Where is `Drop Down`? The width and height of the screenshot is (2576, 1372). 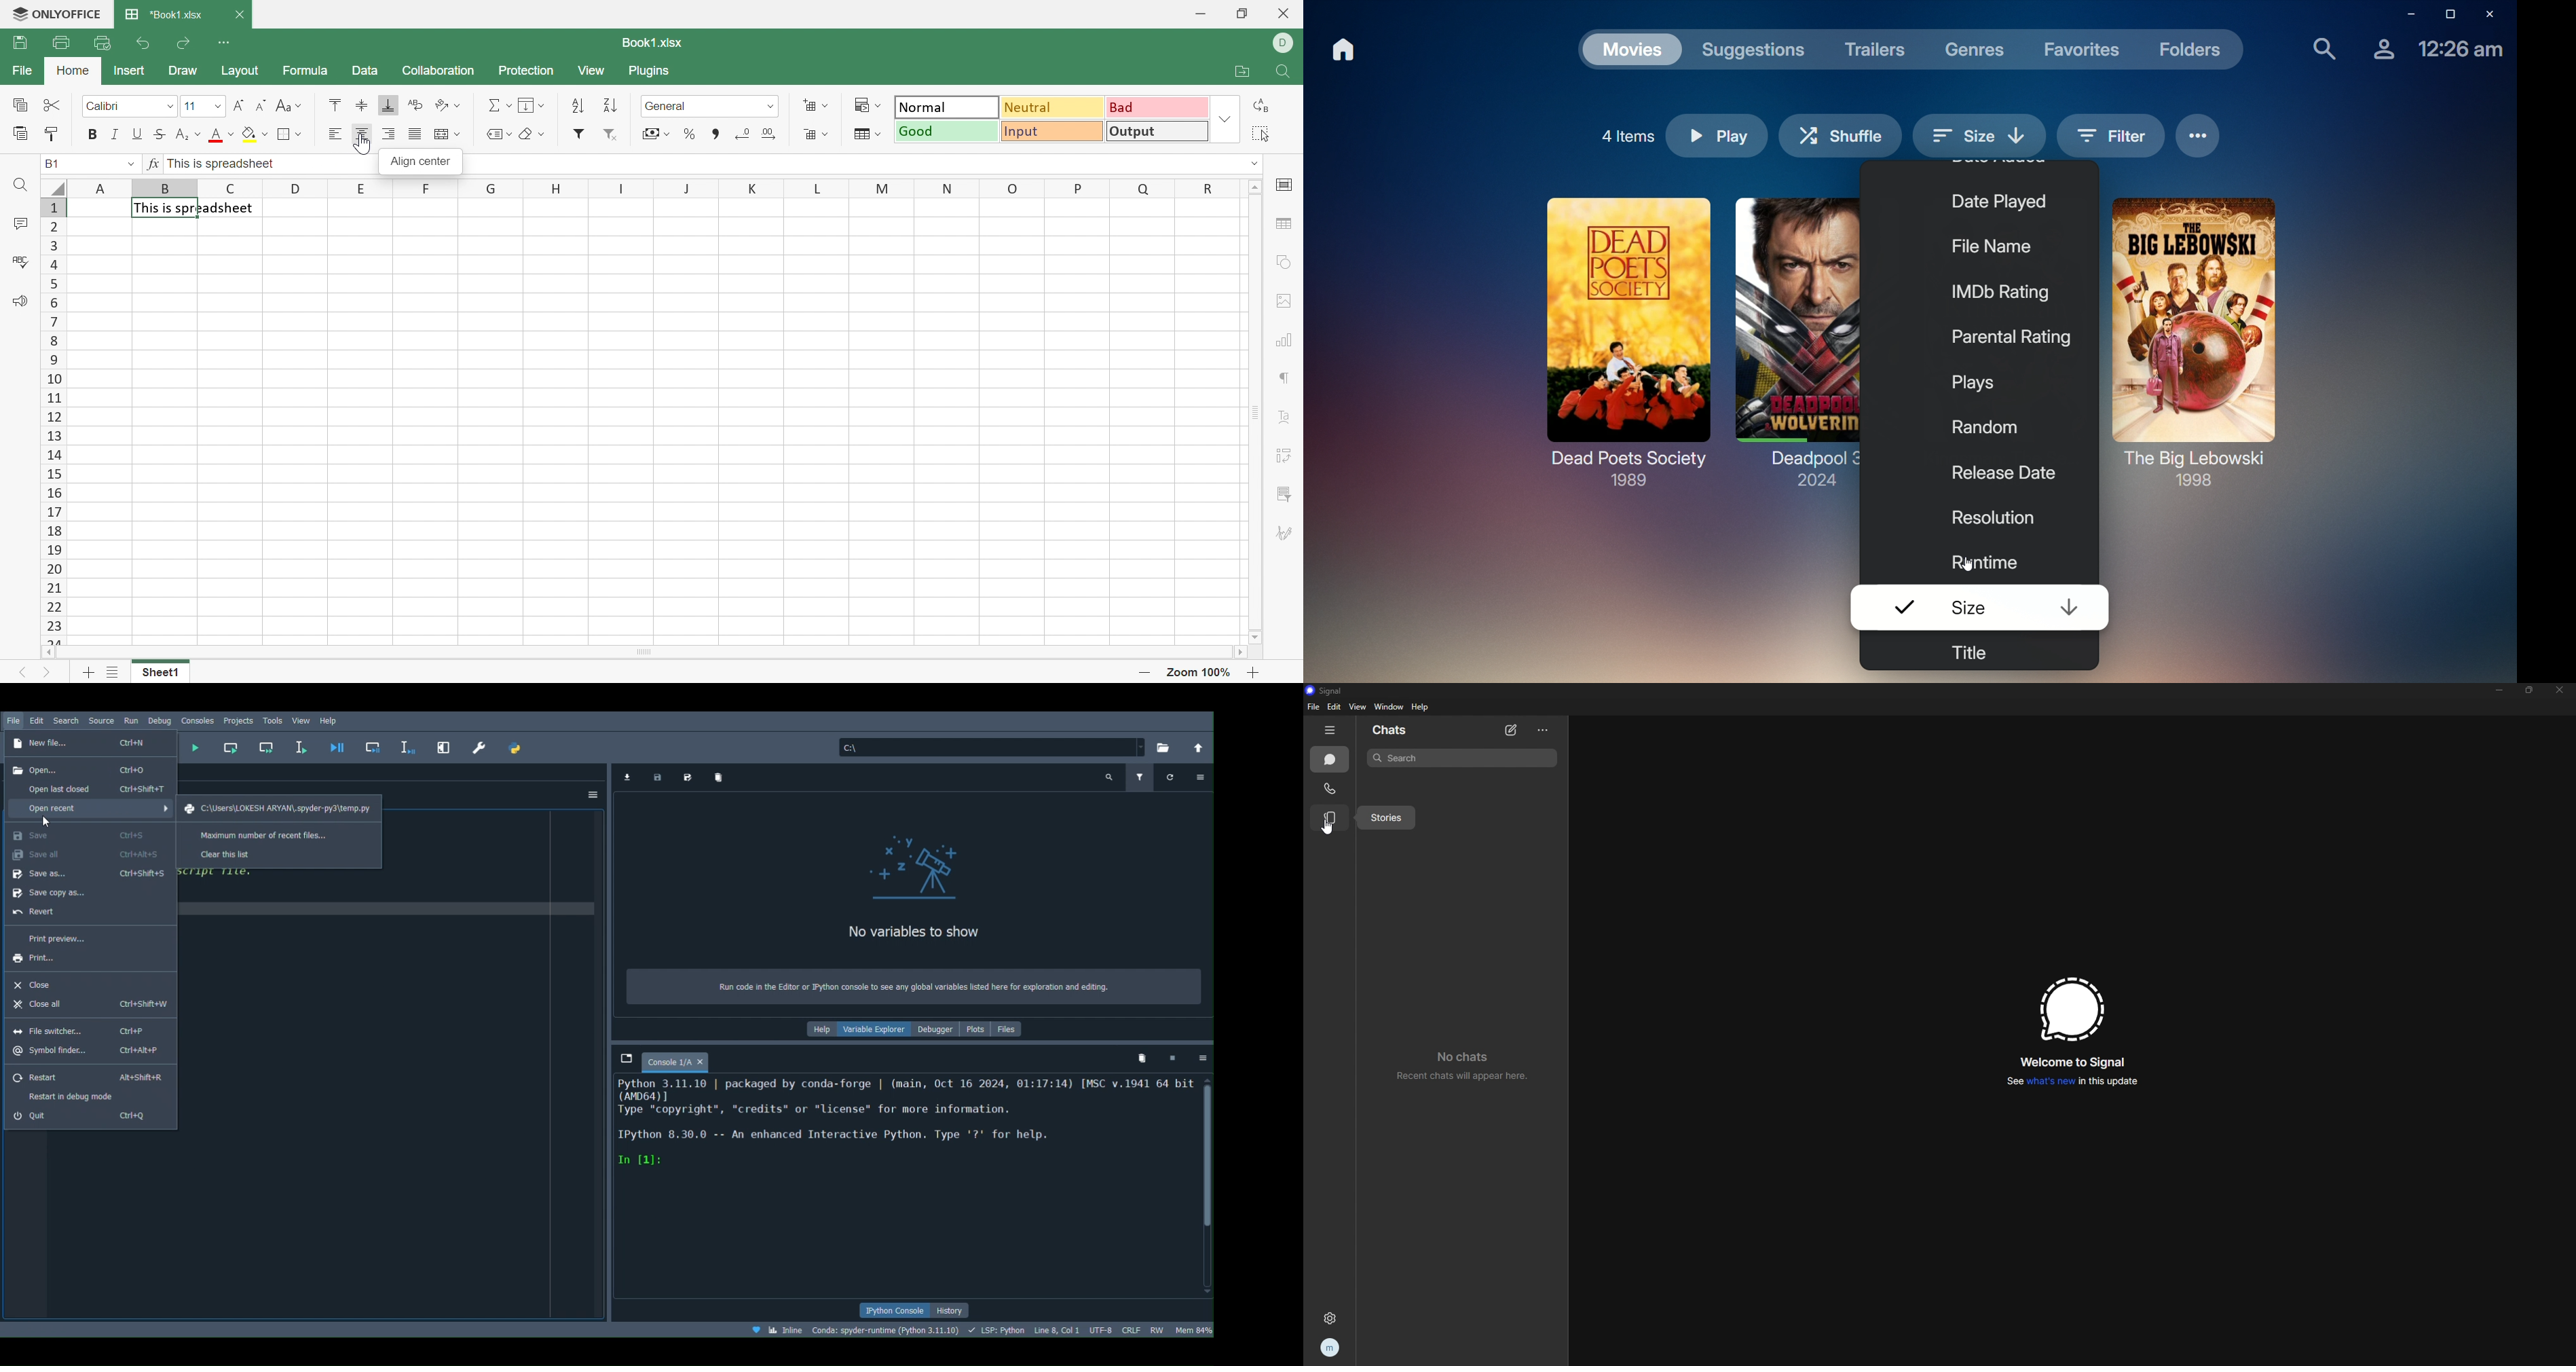
Drop Down is located at coordinates (508, 103).